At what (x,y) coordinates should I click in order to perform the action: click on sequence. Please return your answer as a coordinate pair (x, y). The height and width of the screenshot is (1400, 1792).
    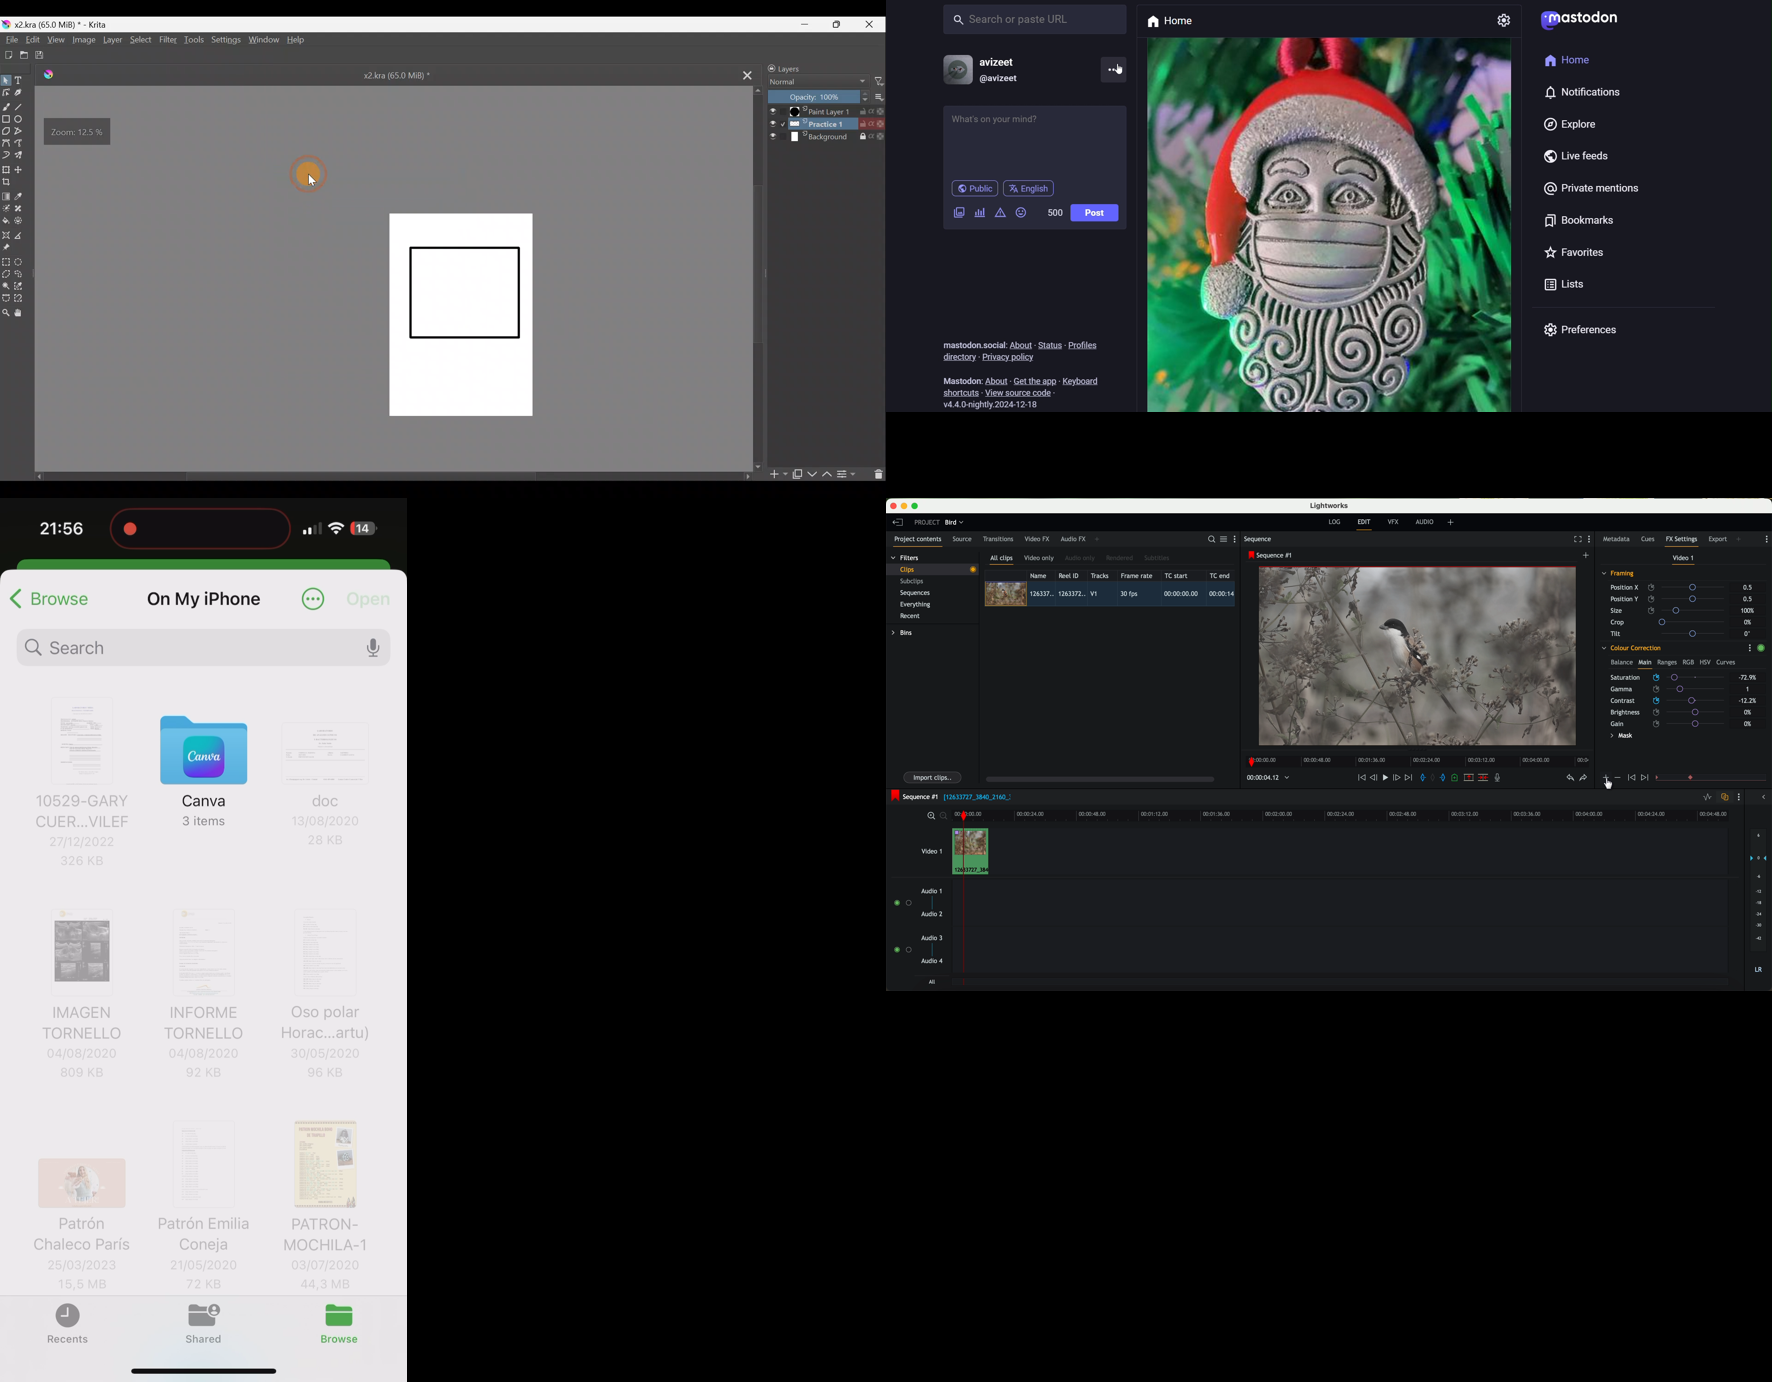
    Looking at the image, I should click on (1258, 539).